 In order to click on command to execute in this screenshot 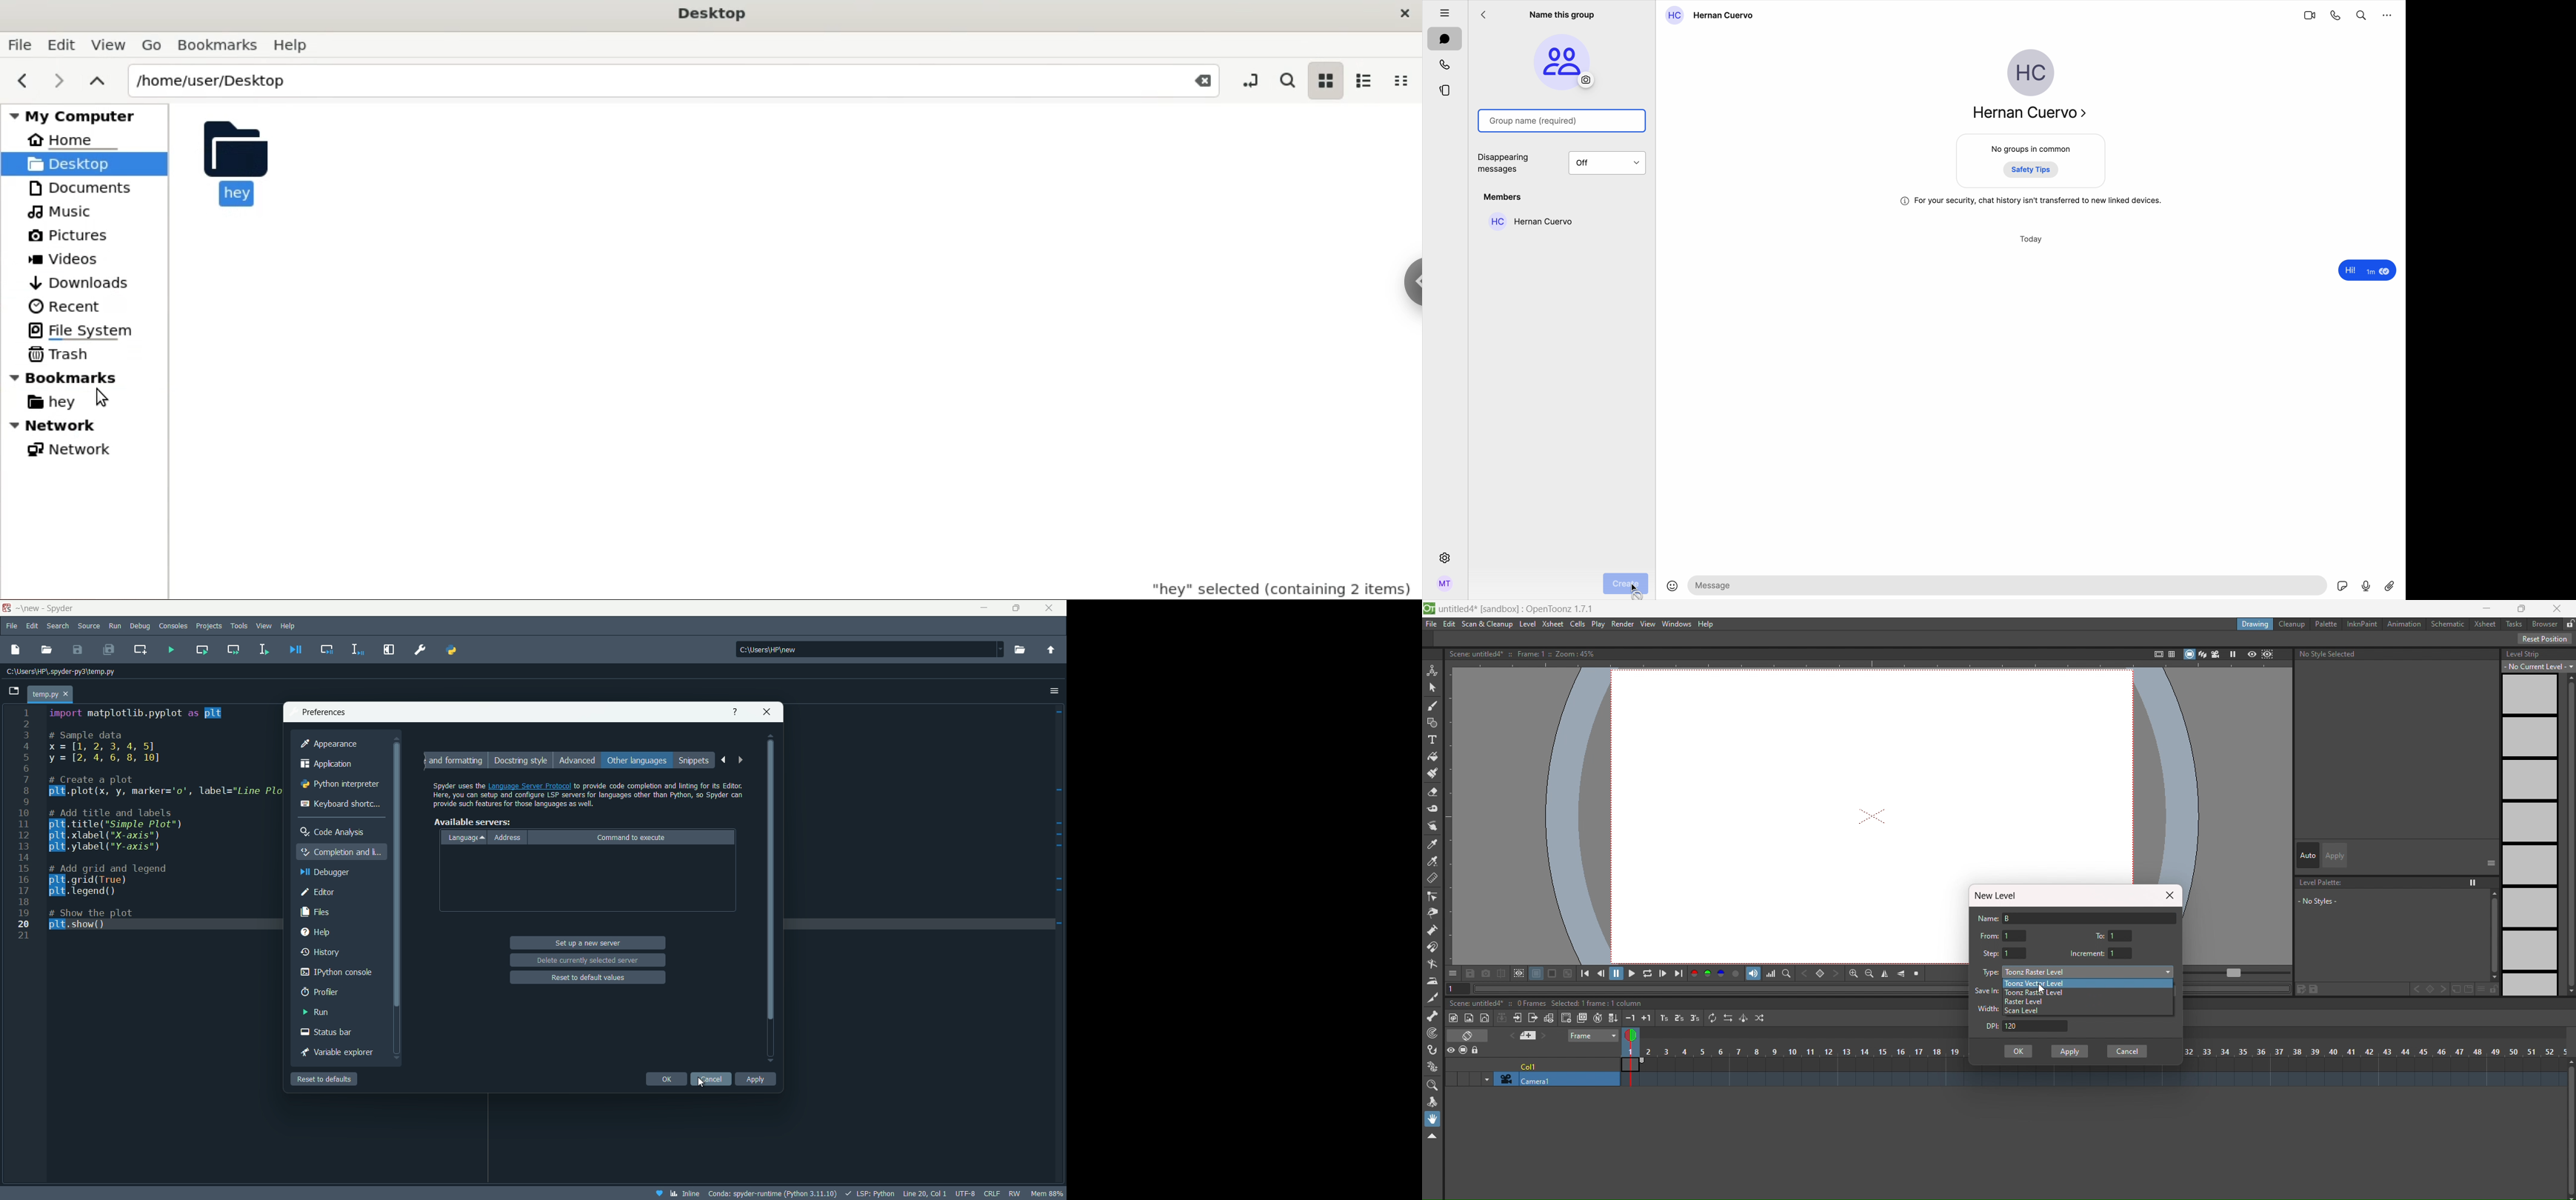, I will do `click(632, 837)`.